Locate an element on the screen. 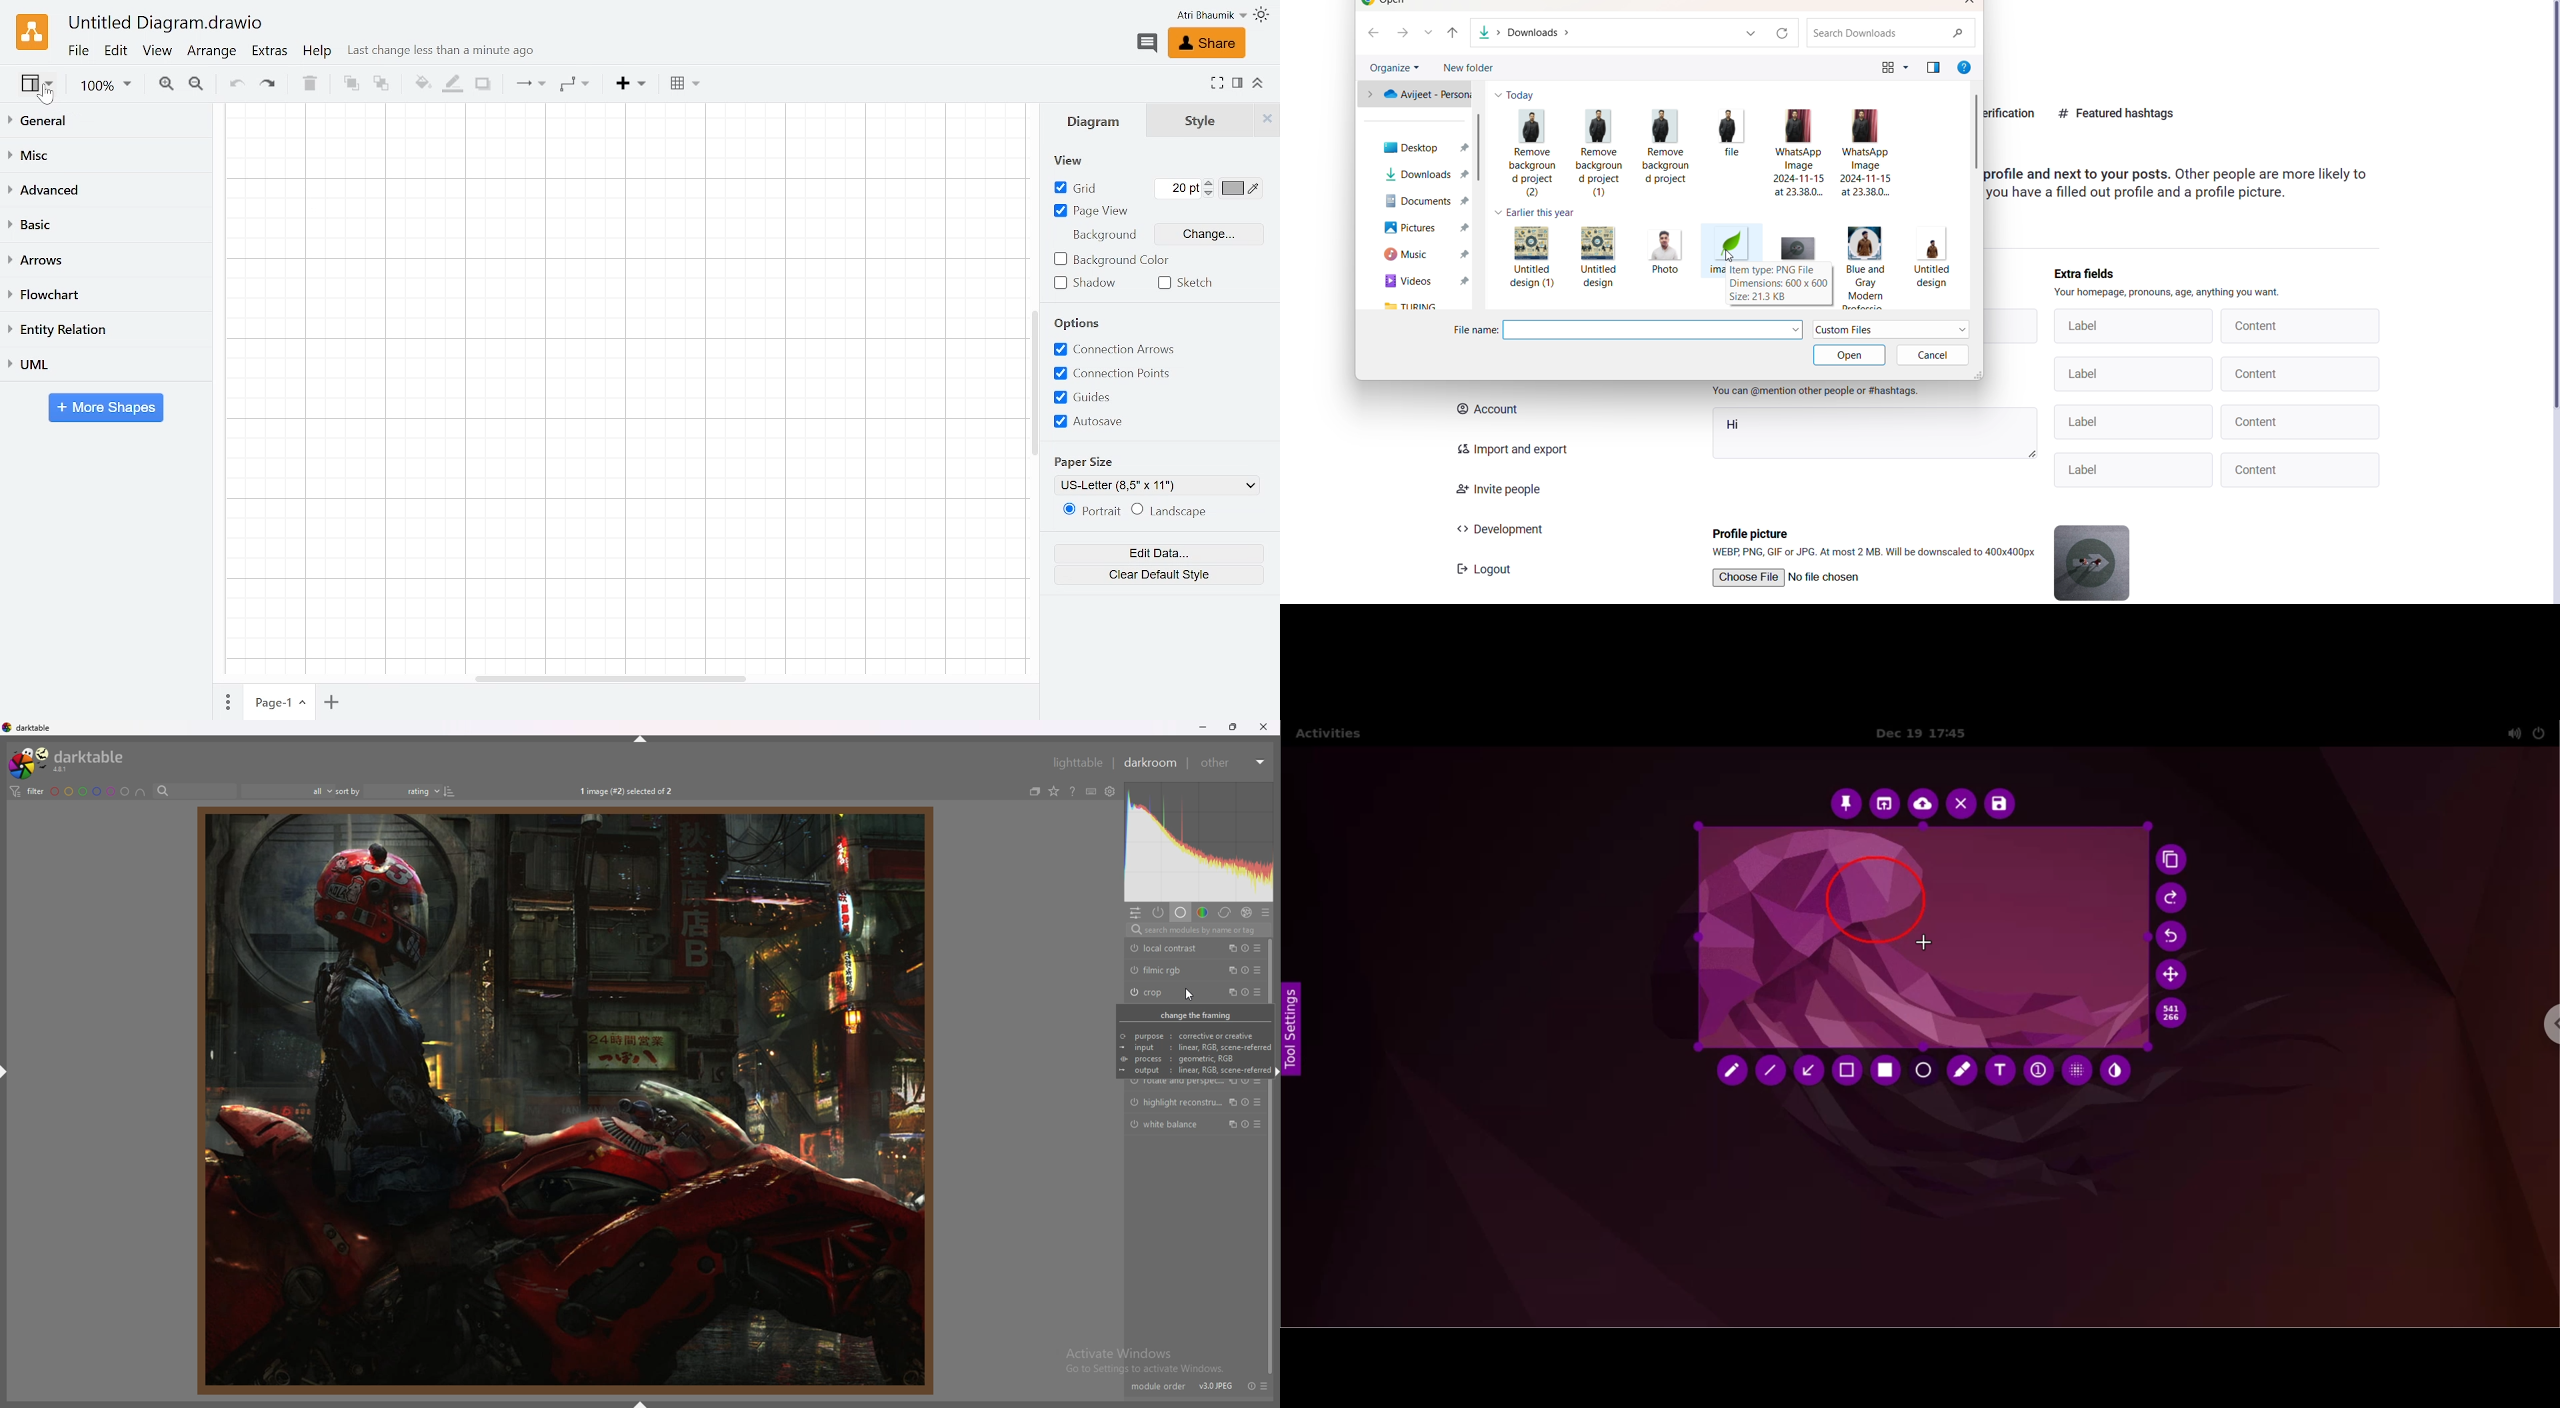 This screenshot has width=2576, height=1428. Label is located at coordinates (2133, 421).